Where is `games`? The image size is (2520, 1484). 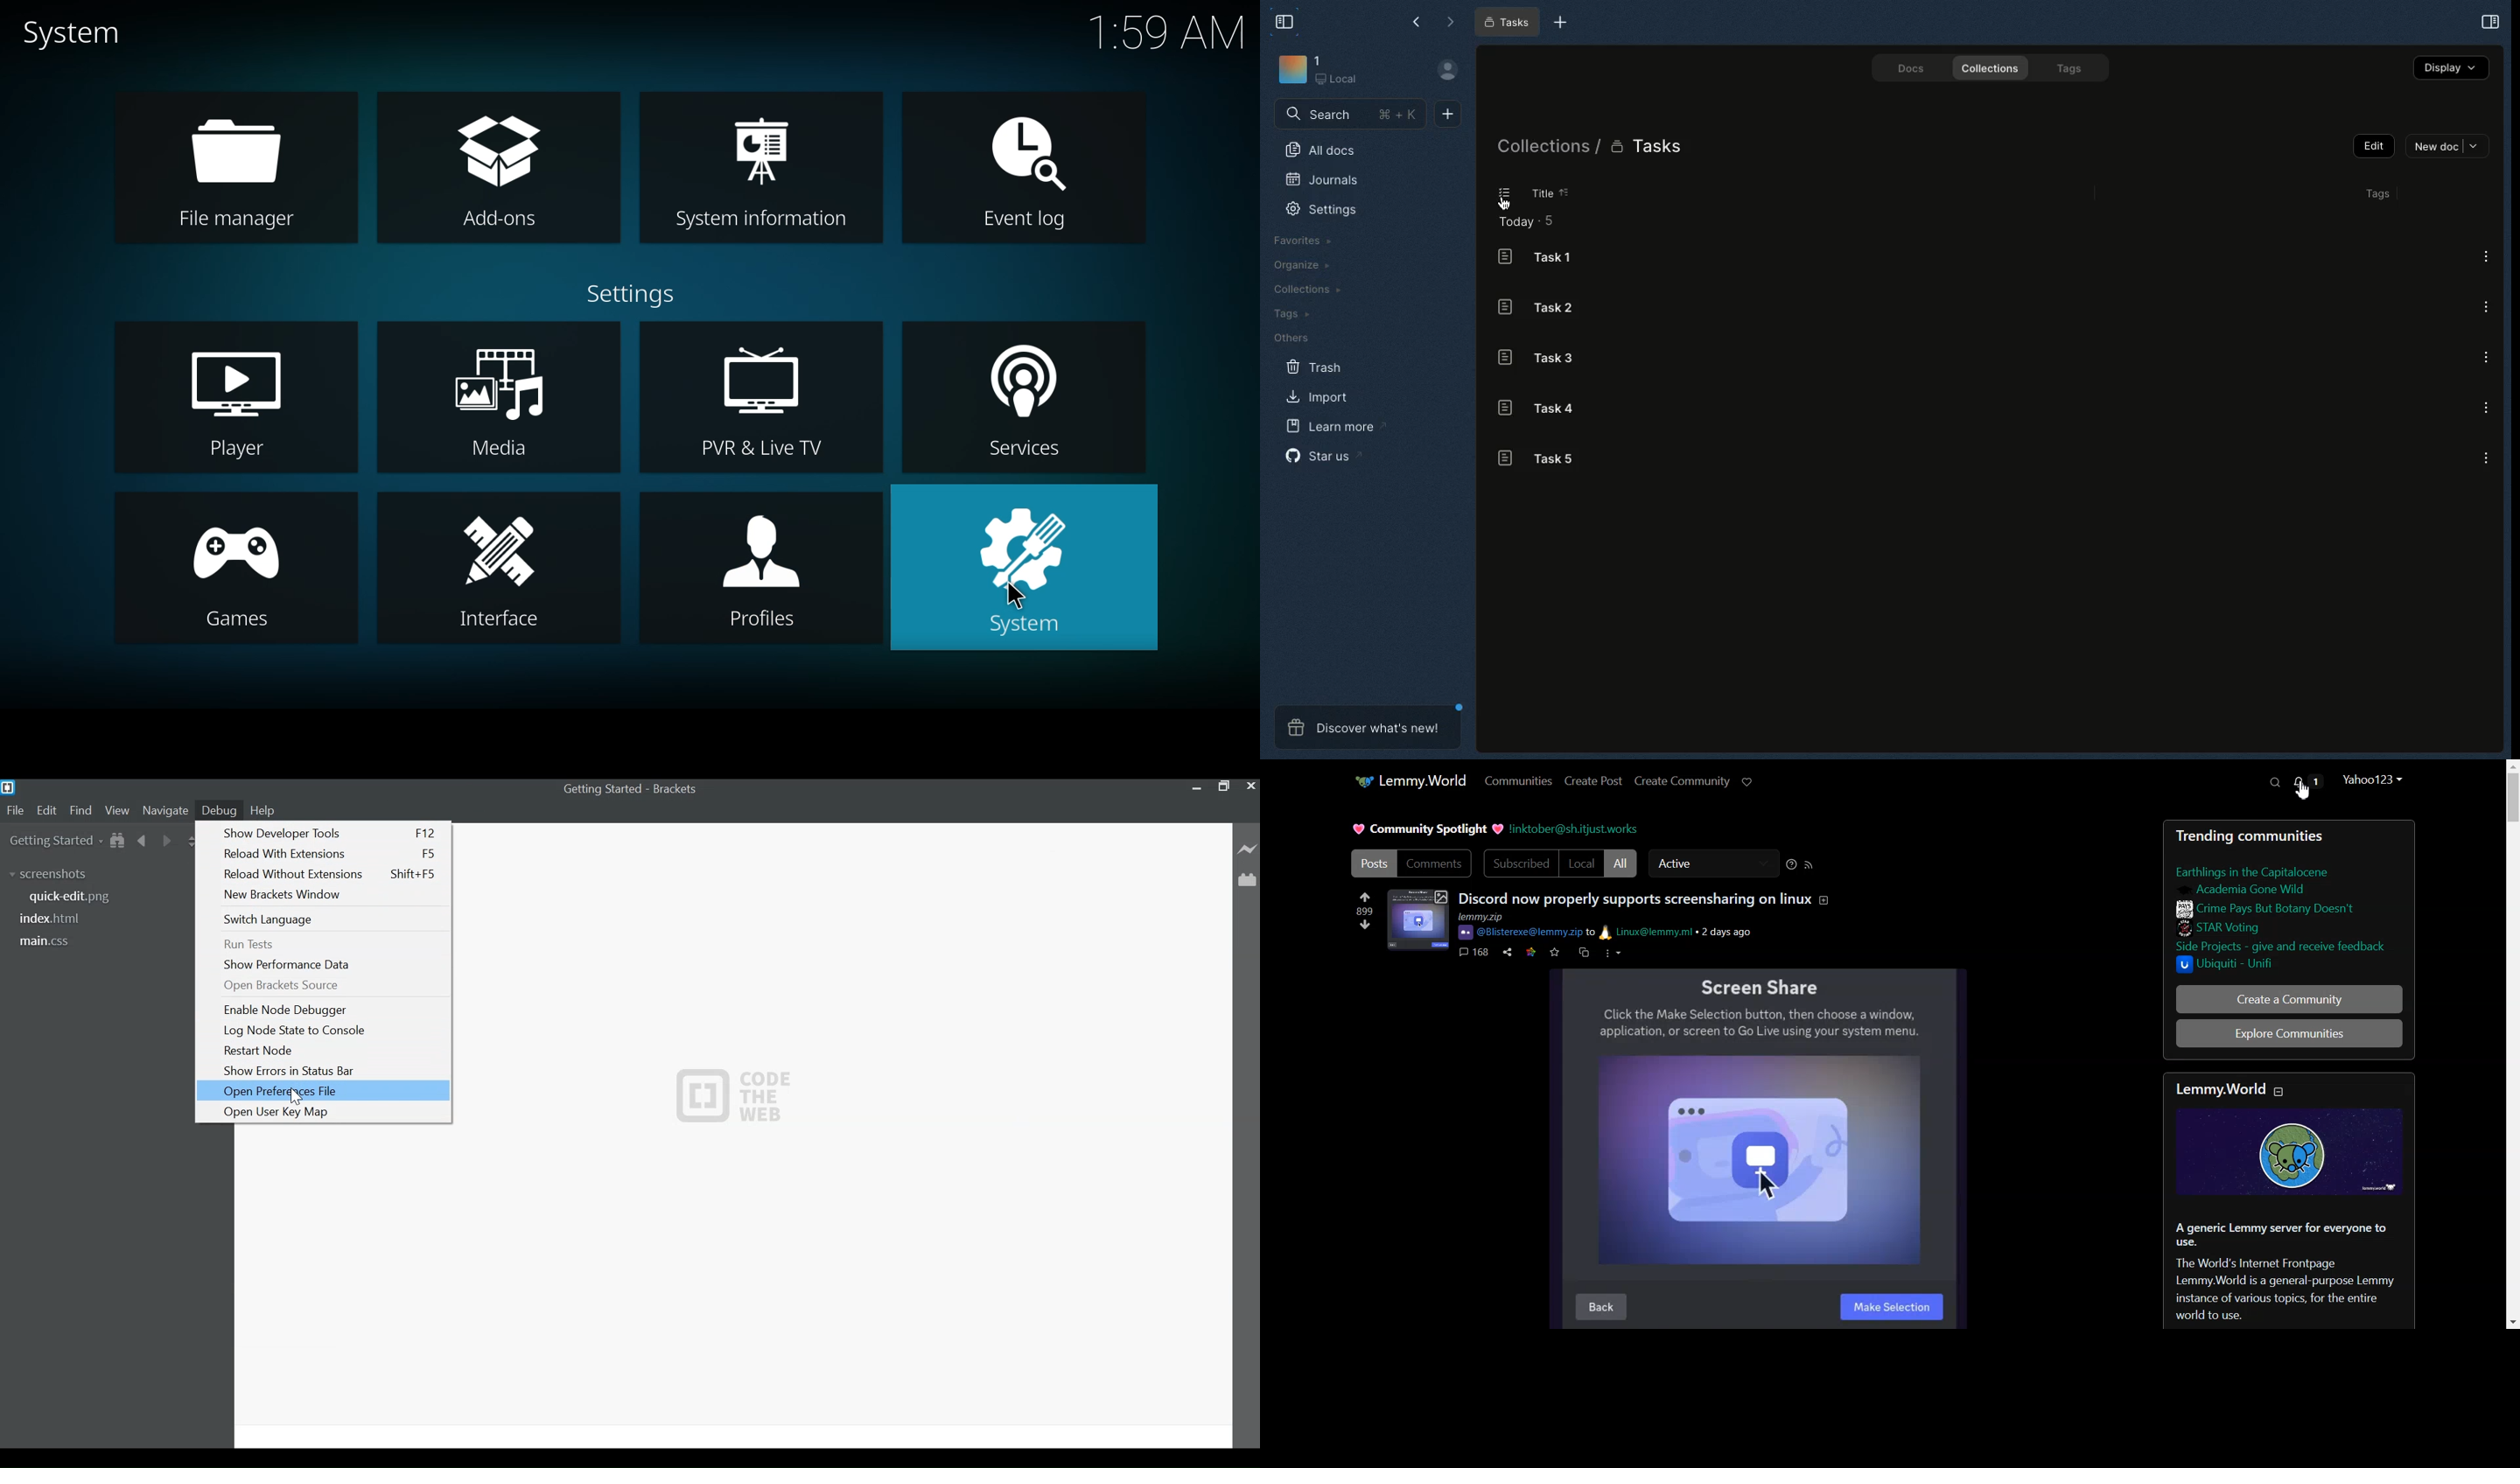
games is located at coordinates (240, 568).